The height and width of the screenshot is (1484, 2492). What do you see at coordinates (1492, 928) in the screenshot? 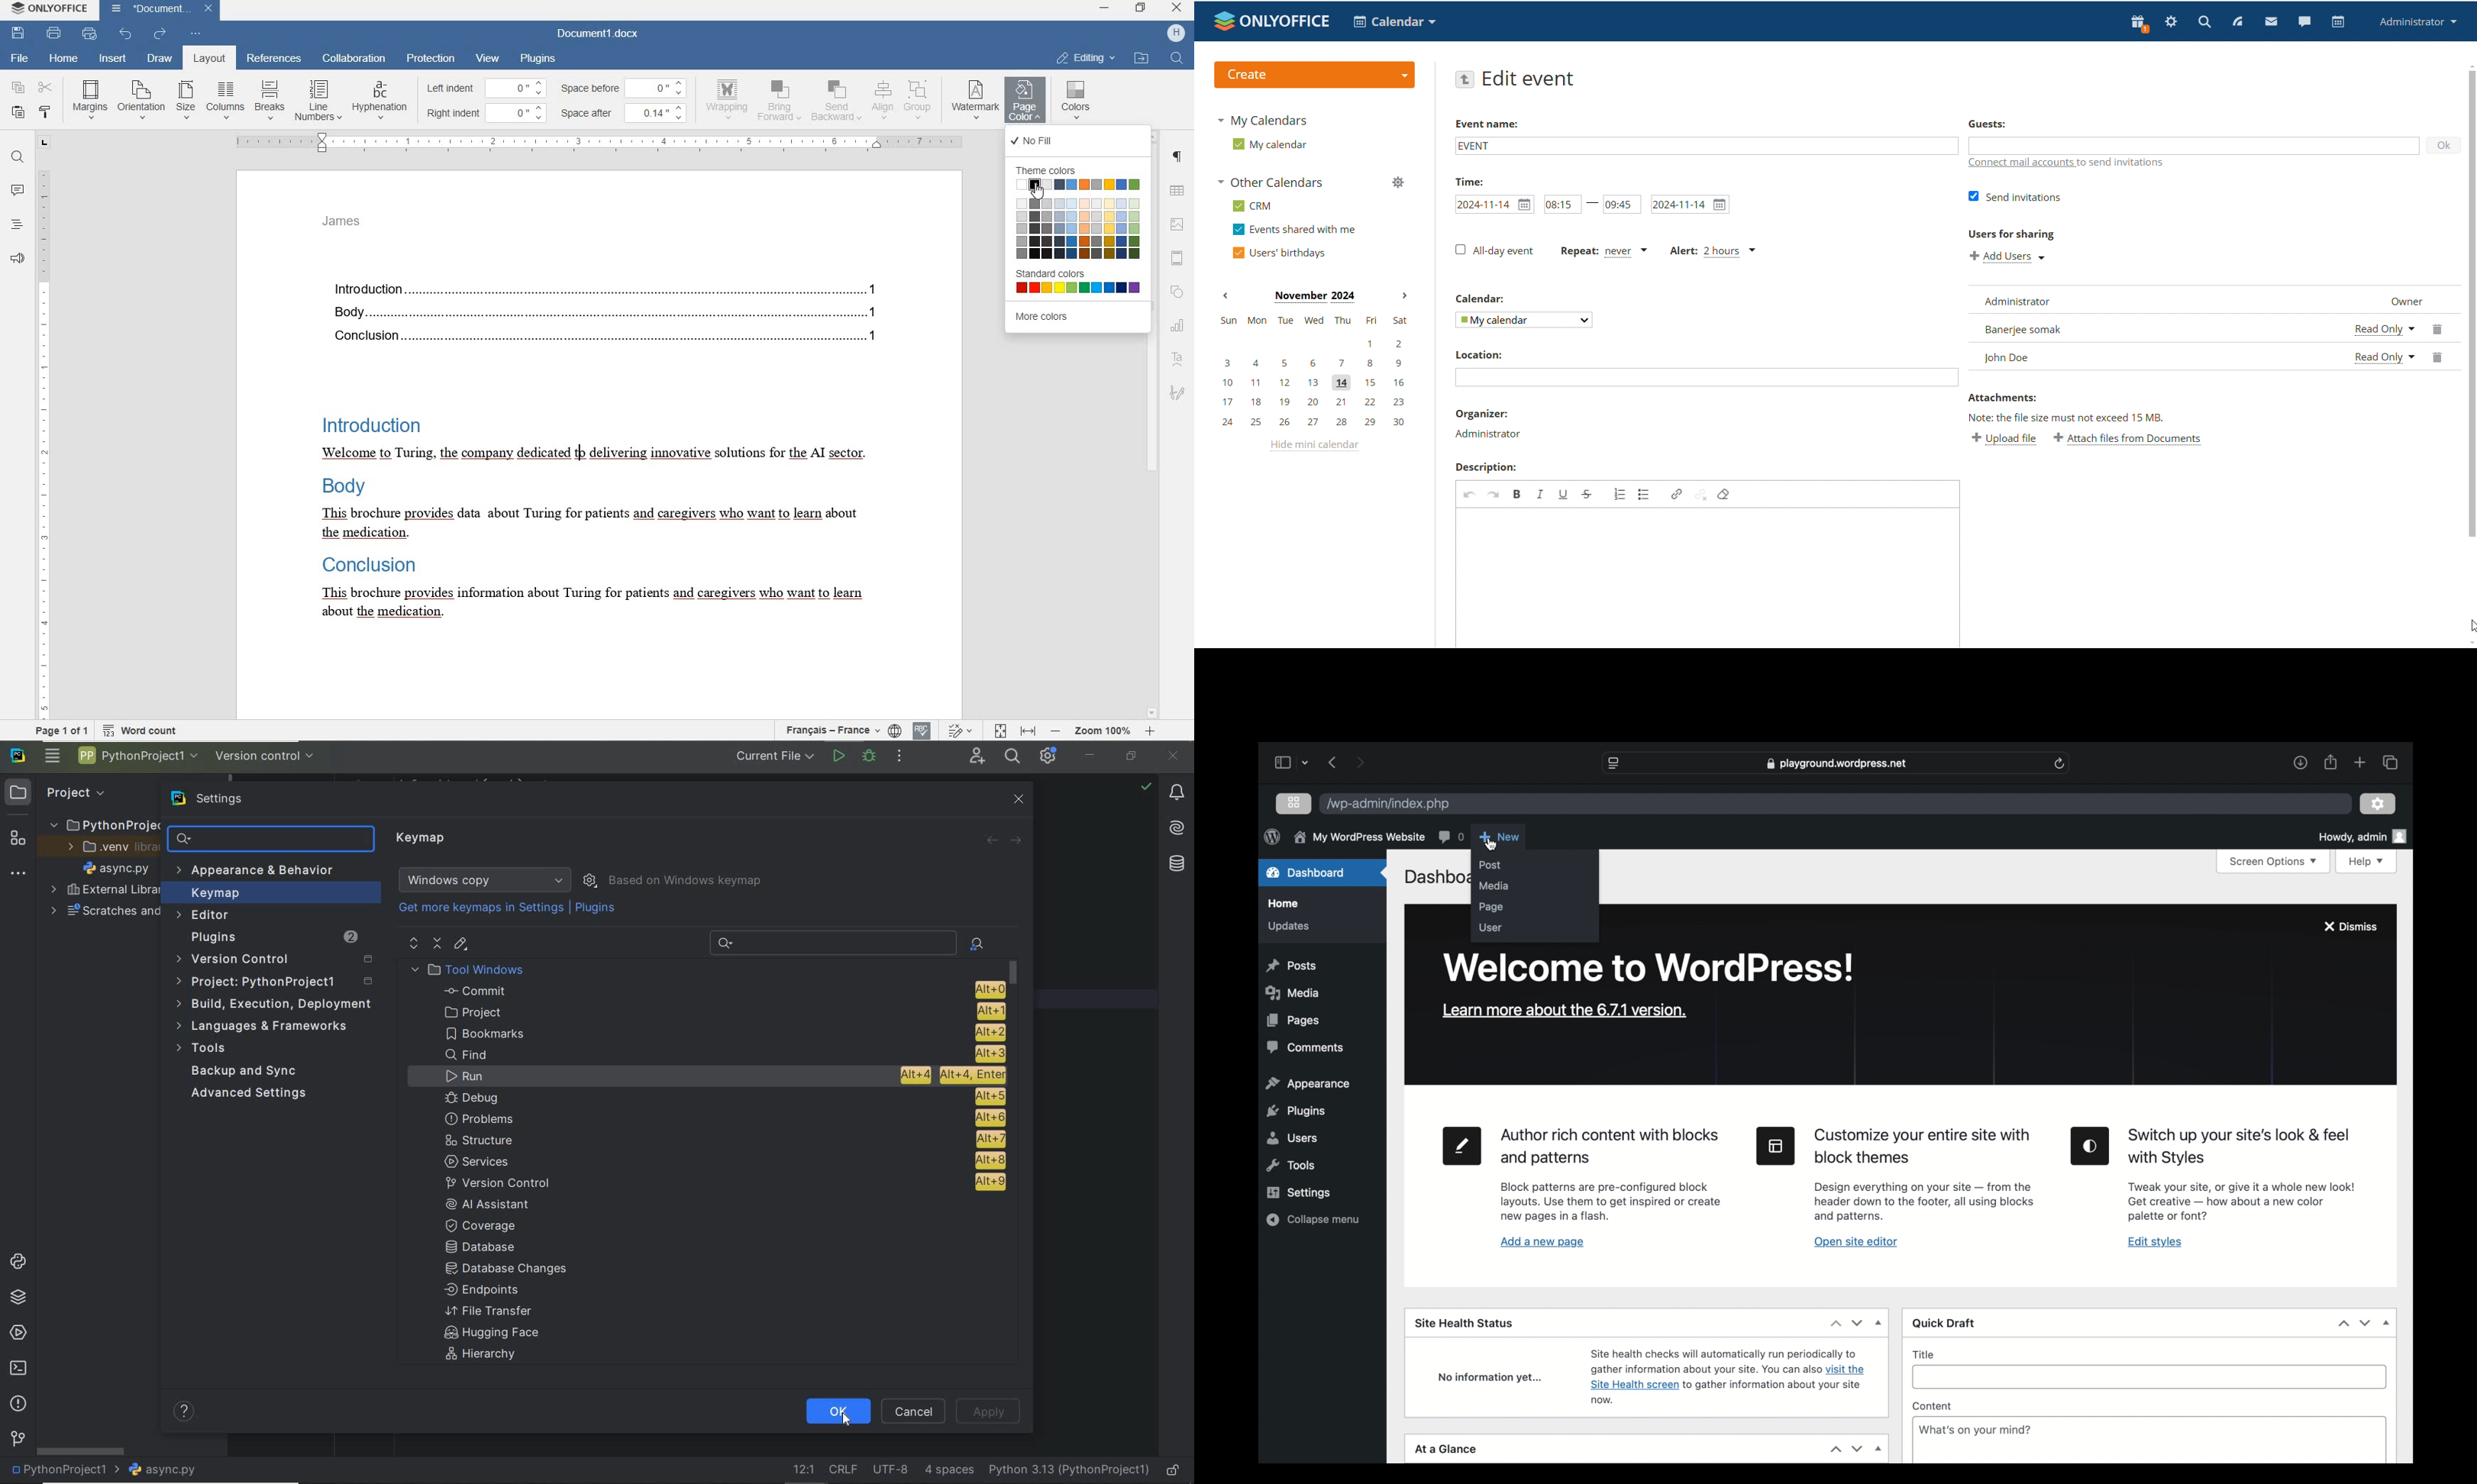
I see `user` at bounding box center [1492, 928].